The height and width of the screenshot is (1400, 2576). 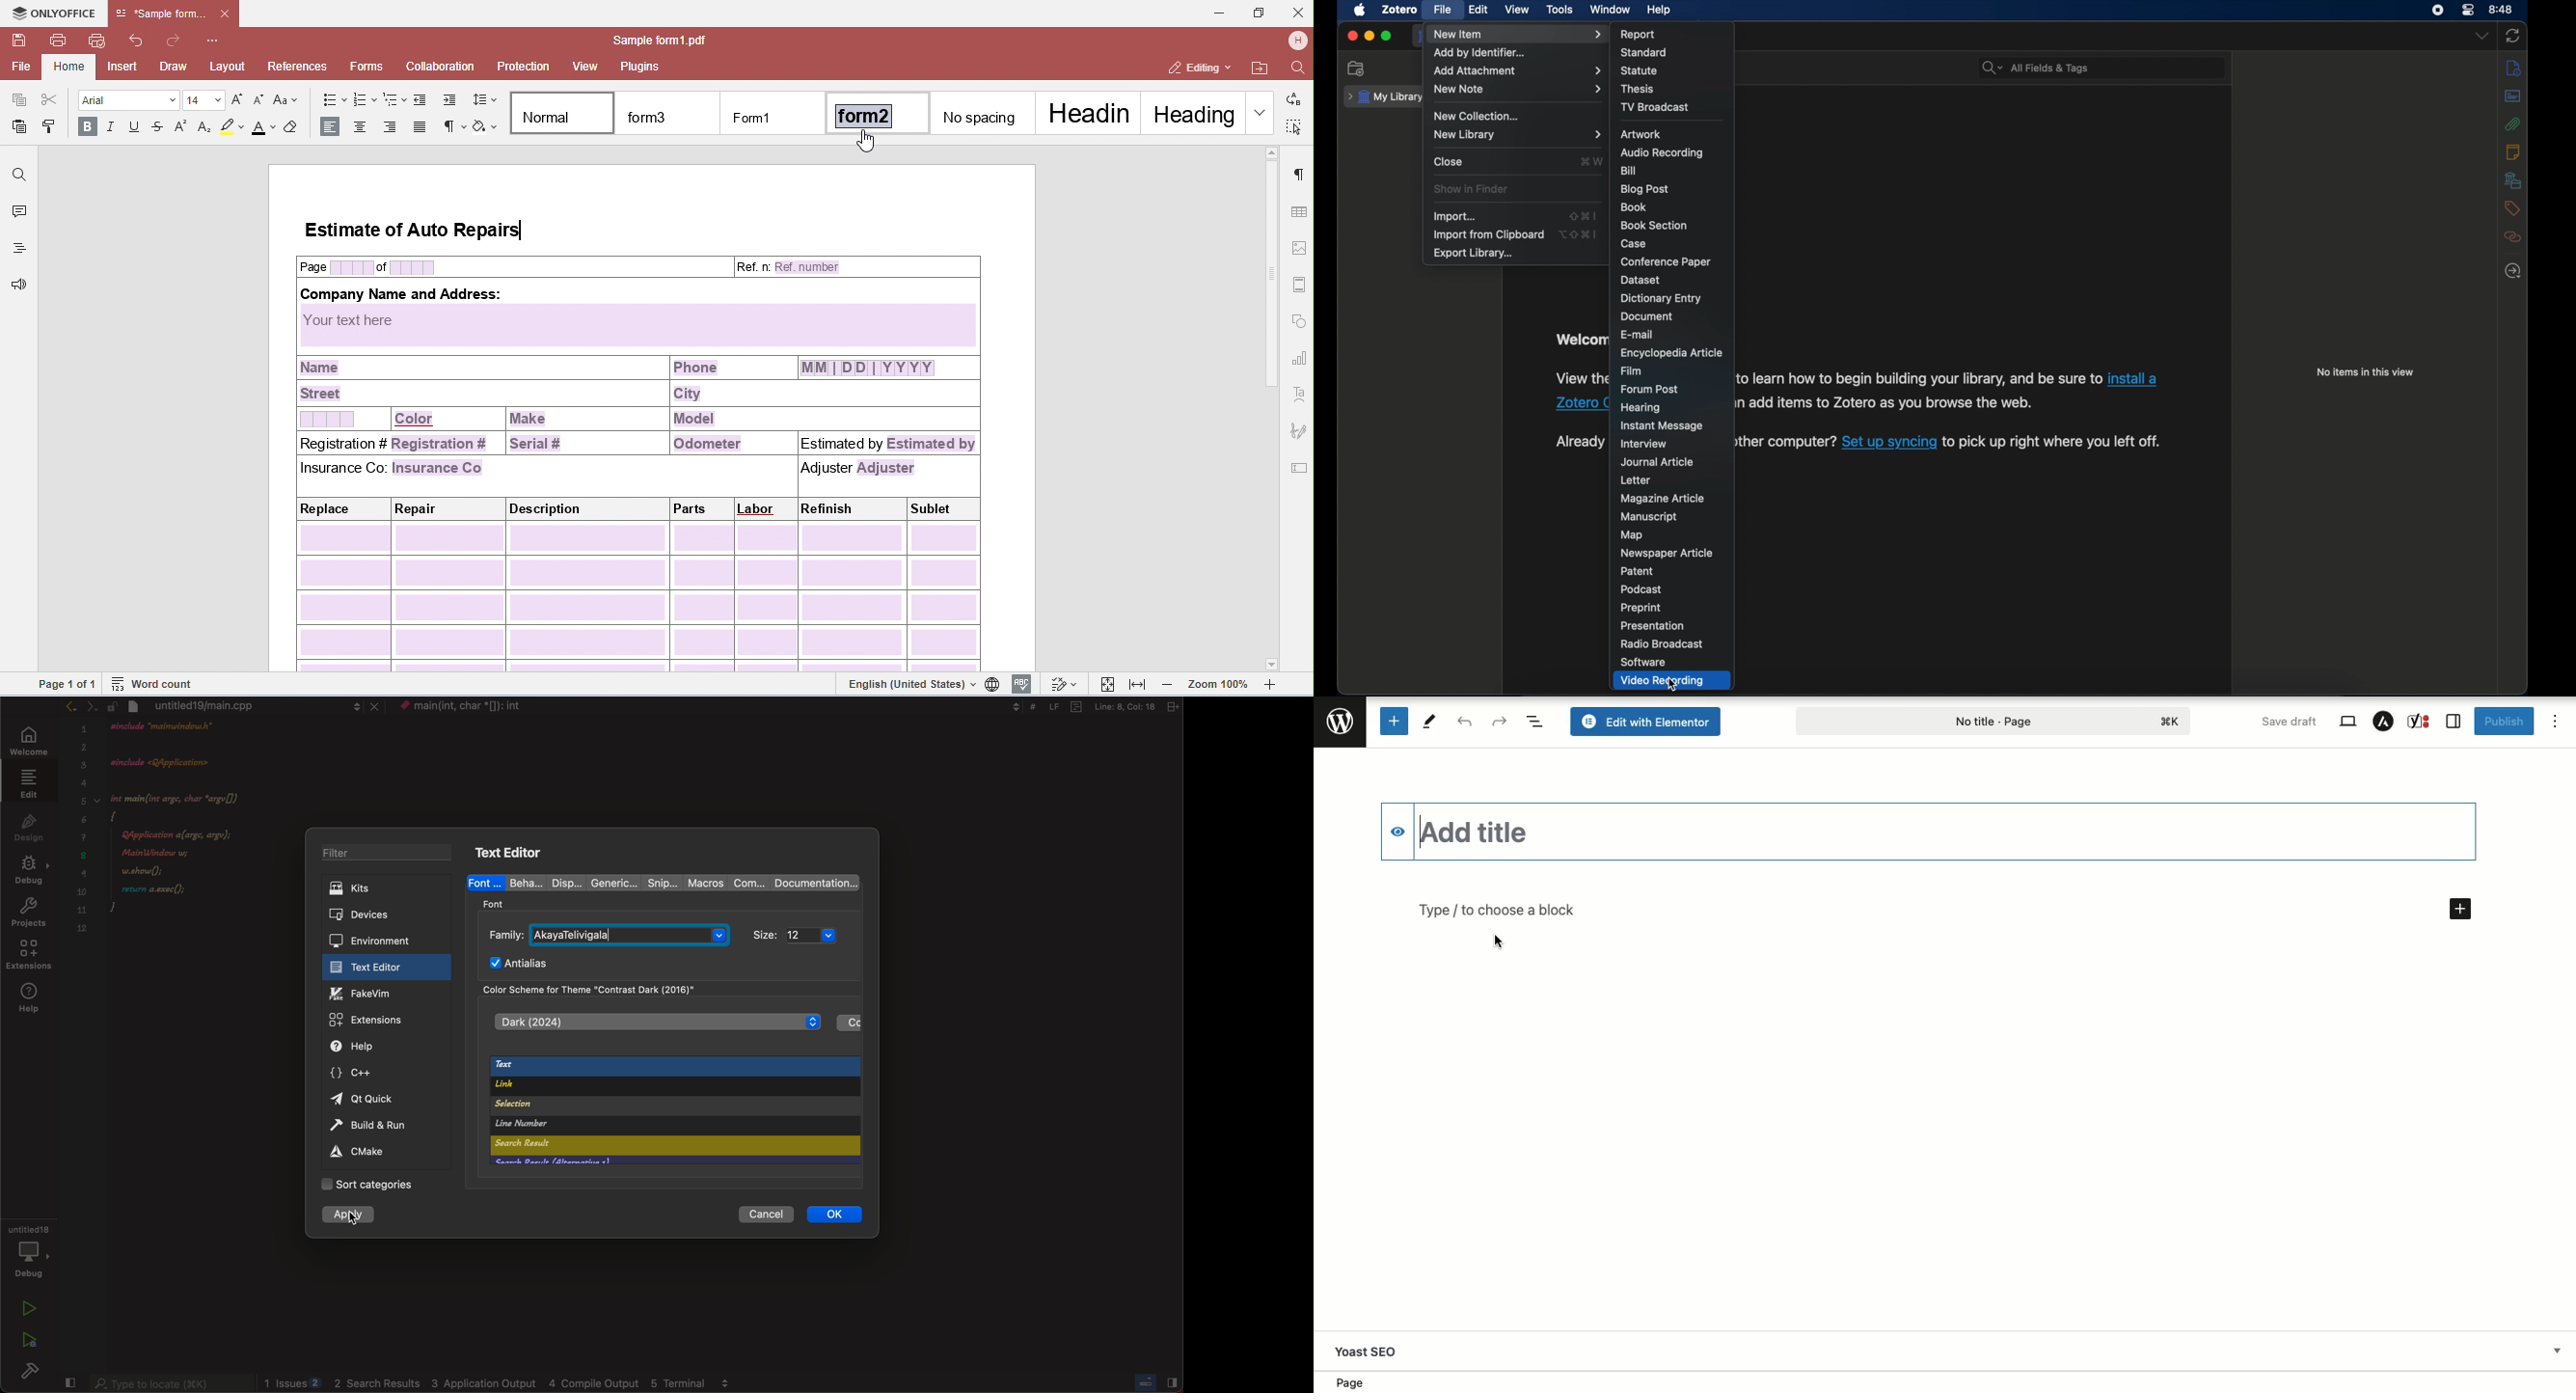 I want to click on thesis, so click(x=1639, y=88).